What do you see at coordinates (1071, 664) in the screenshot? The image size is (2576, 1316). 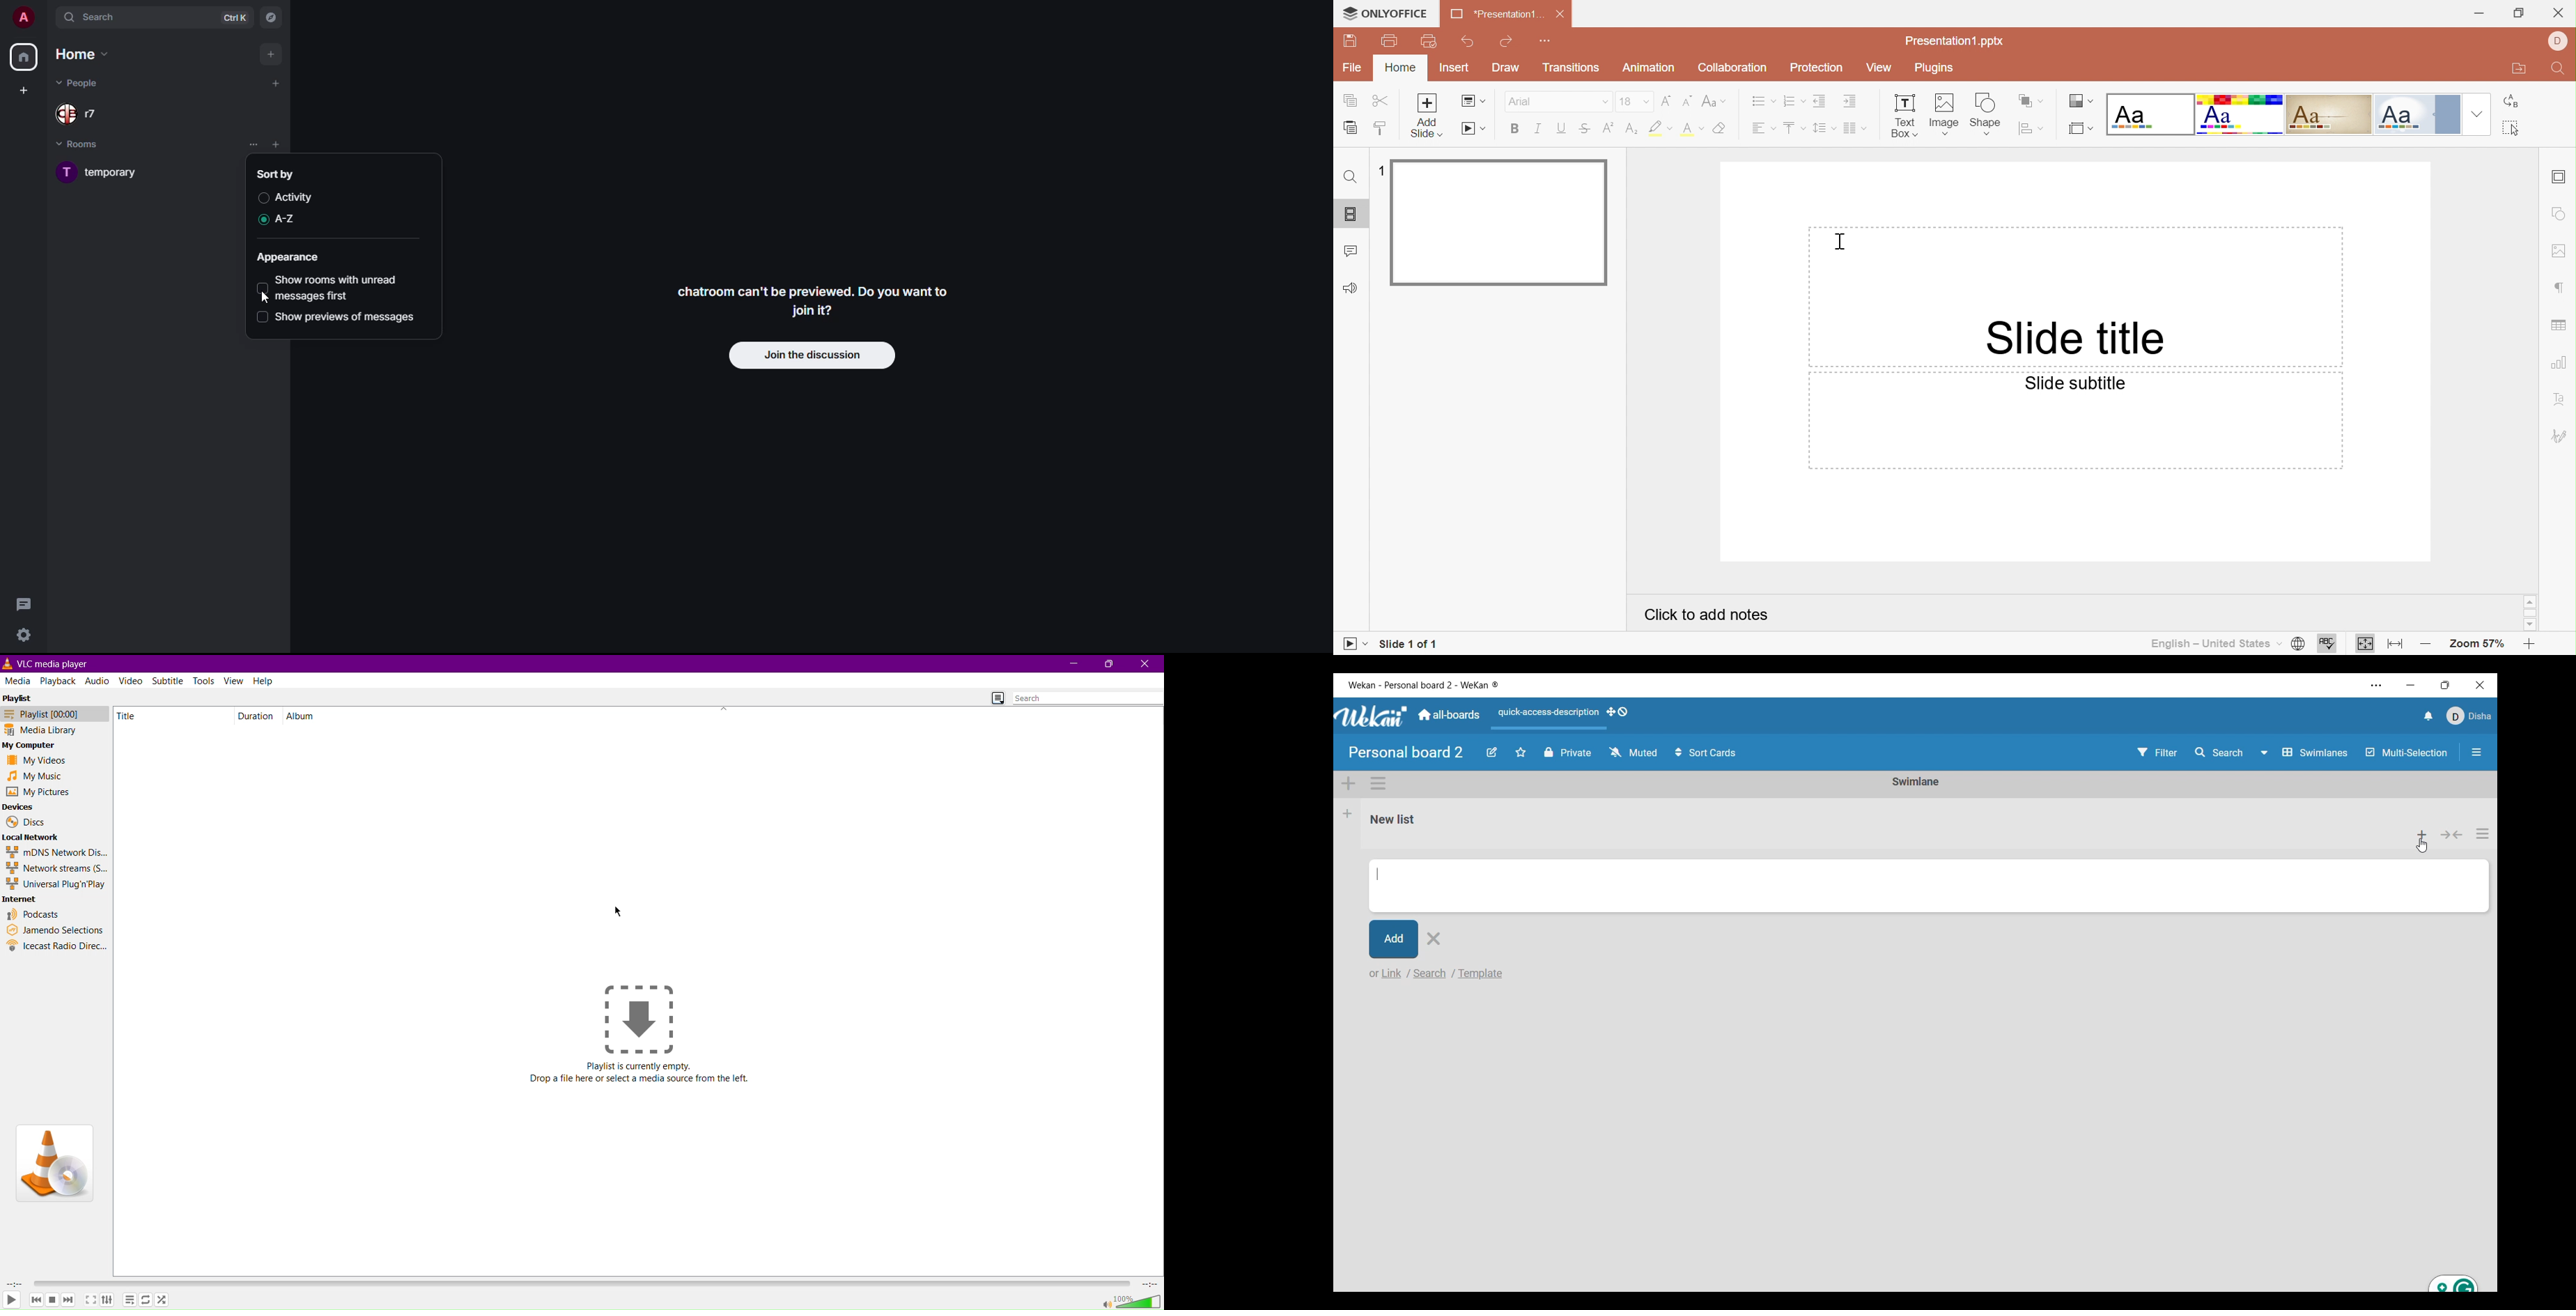 I see `Minimize` at bounding box center [1071, 664].